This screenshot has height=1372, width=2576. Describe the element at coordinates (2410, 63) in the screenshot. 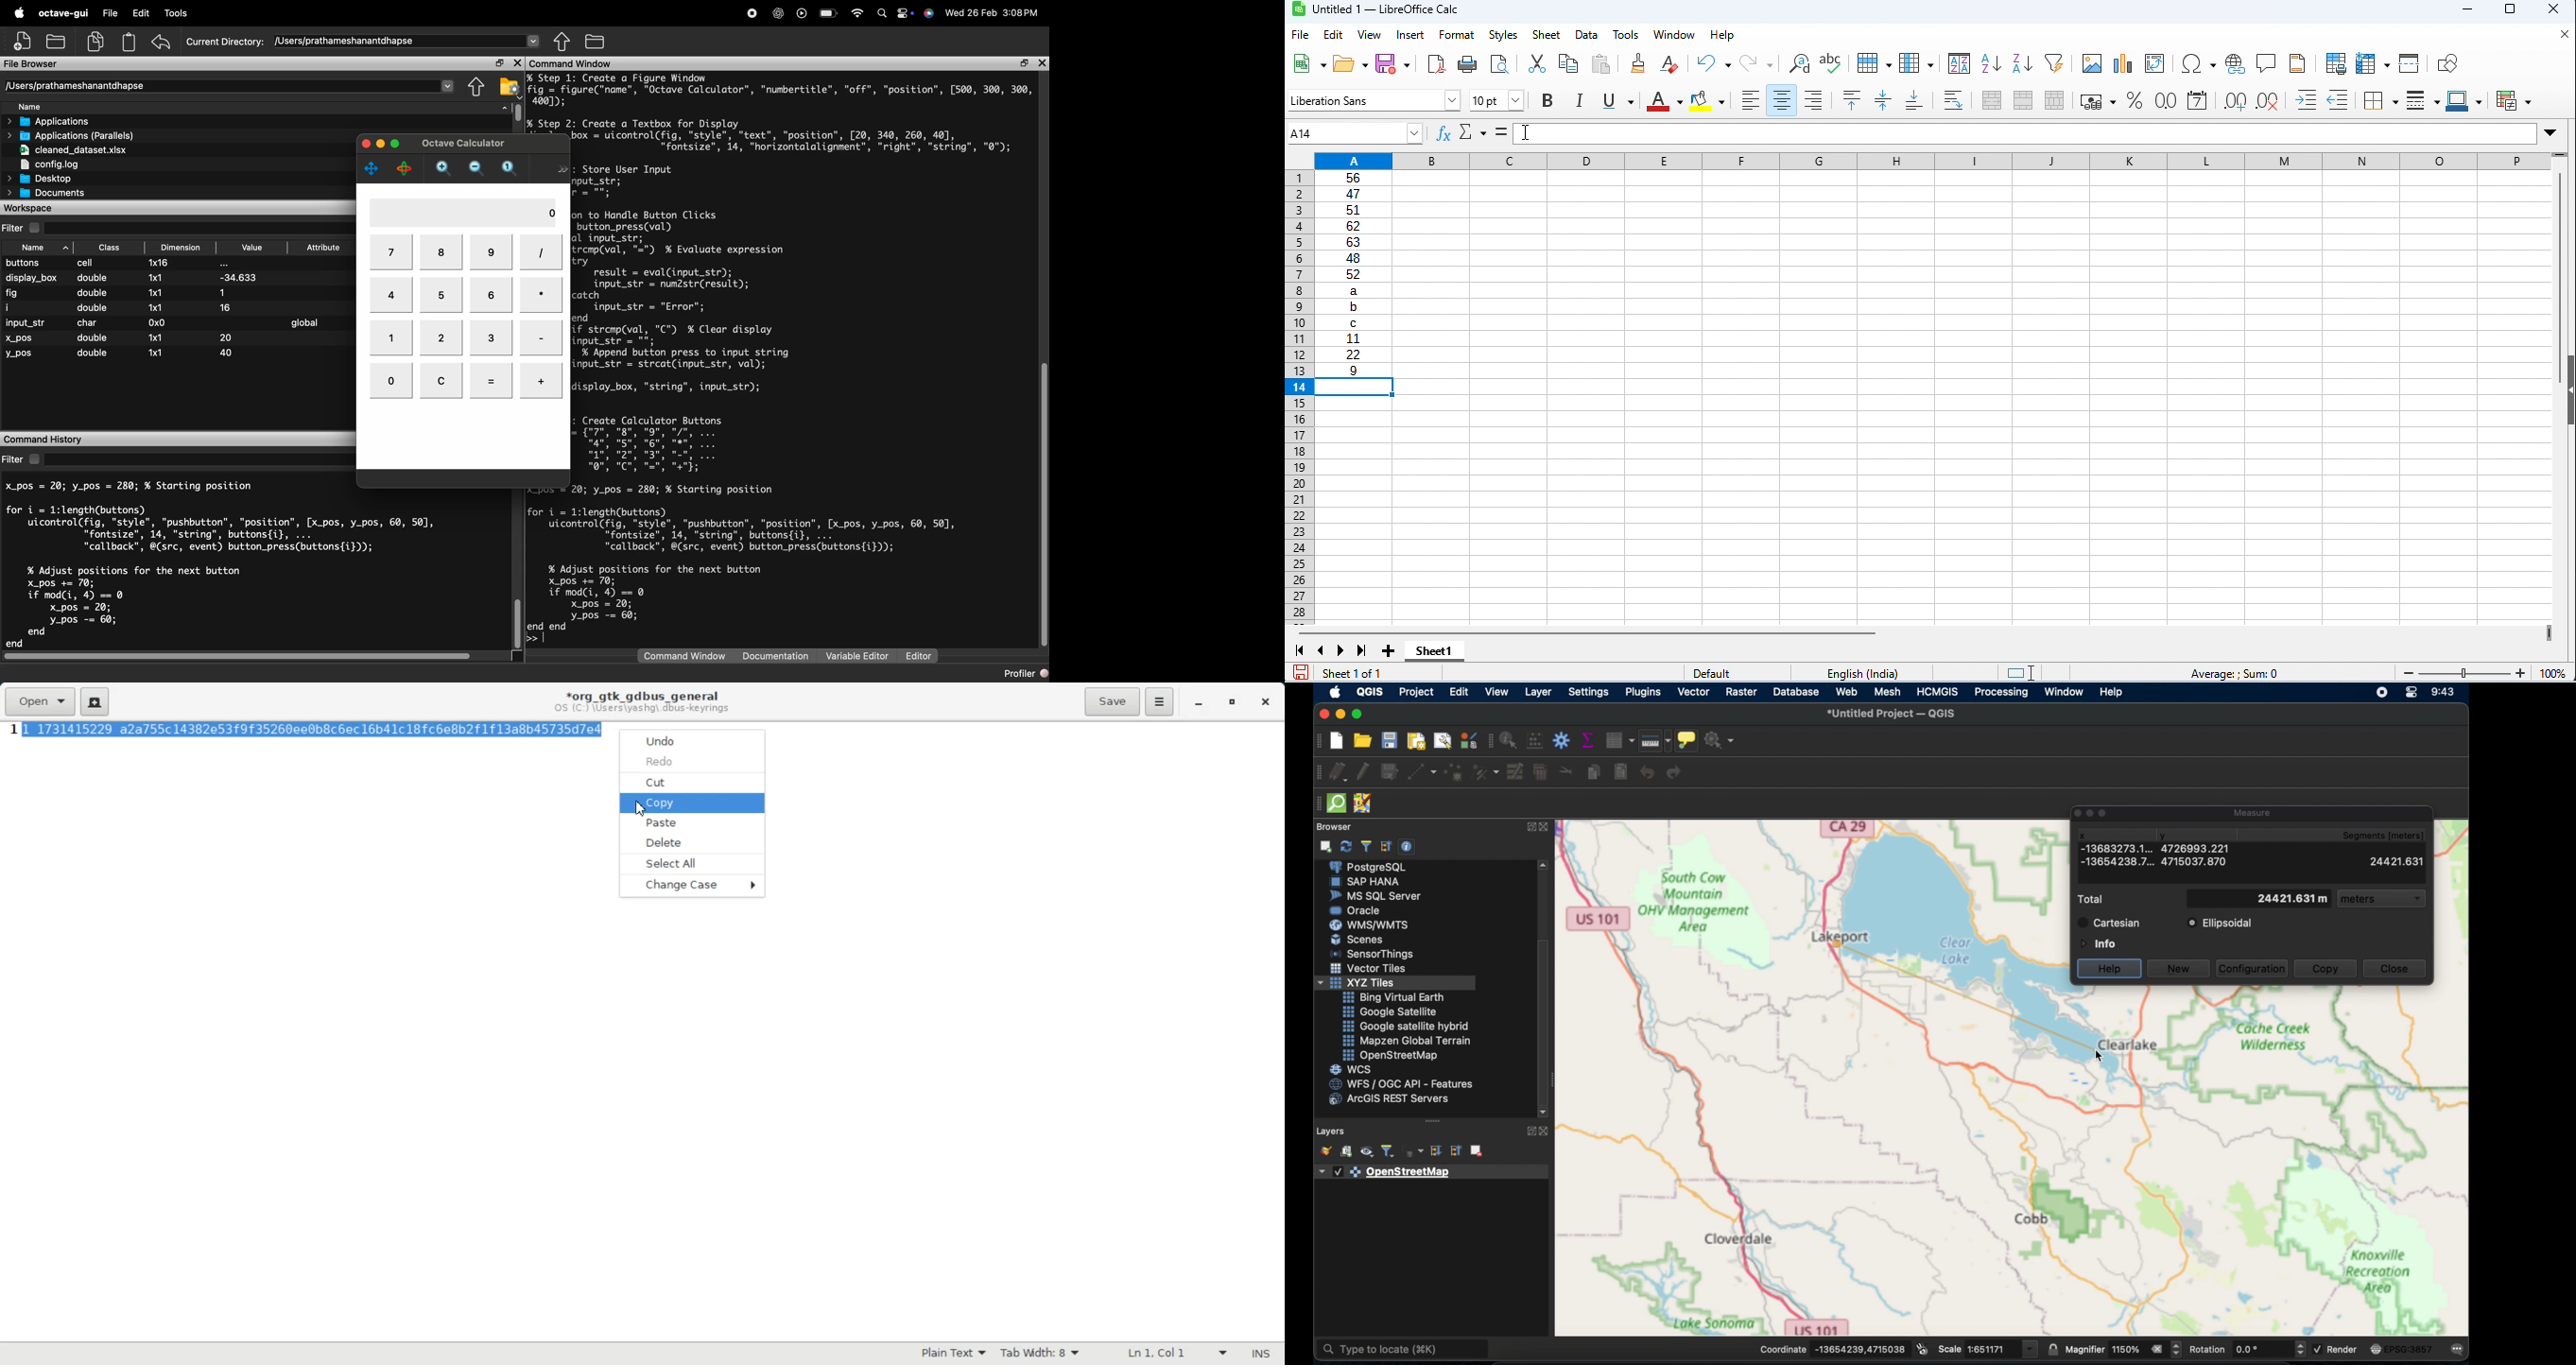

I see `split window` at that location.